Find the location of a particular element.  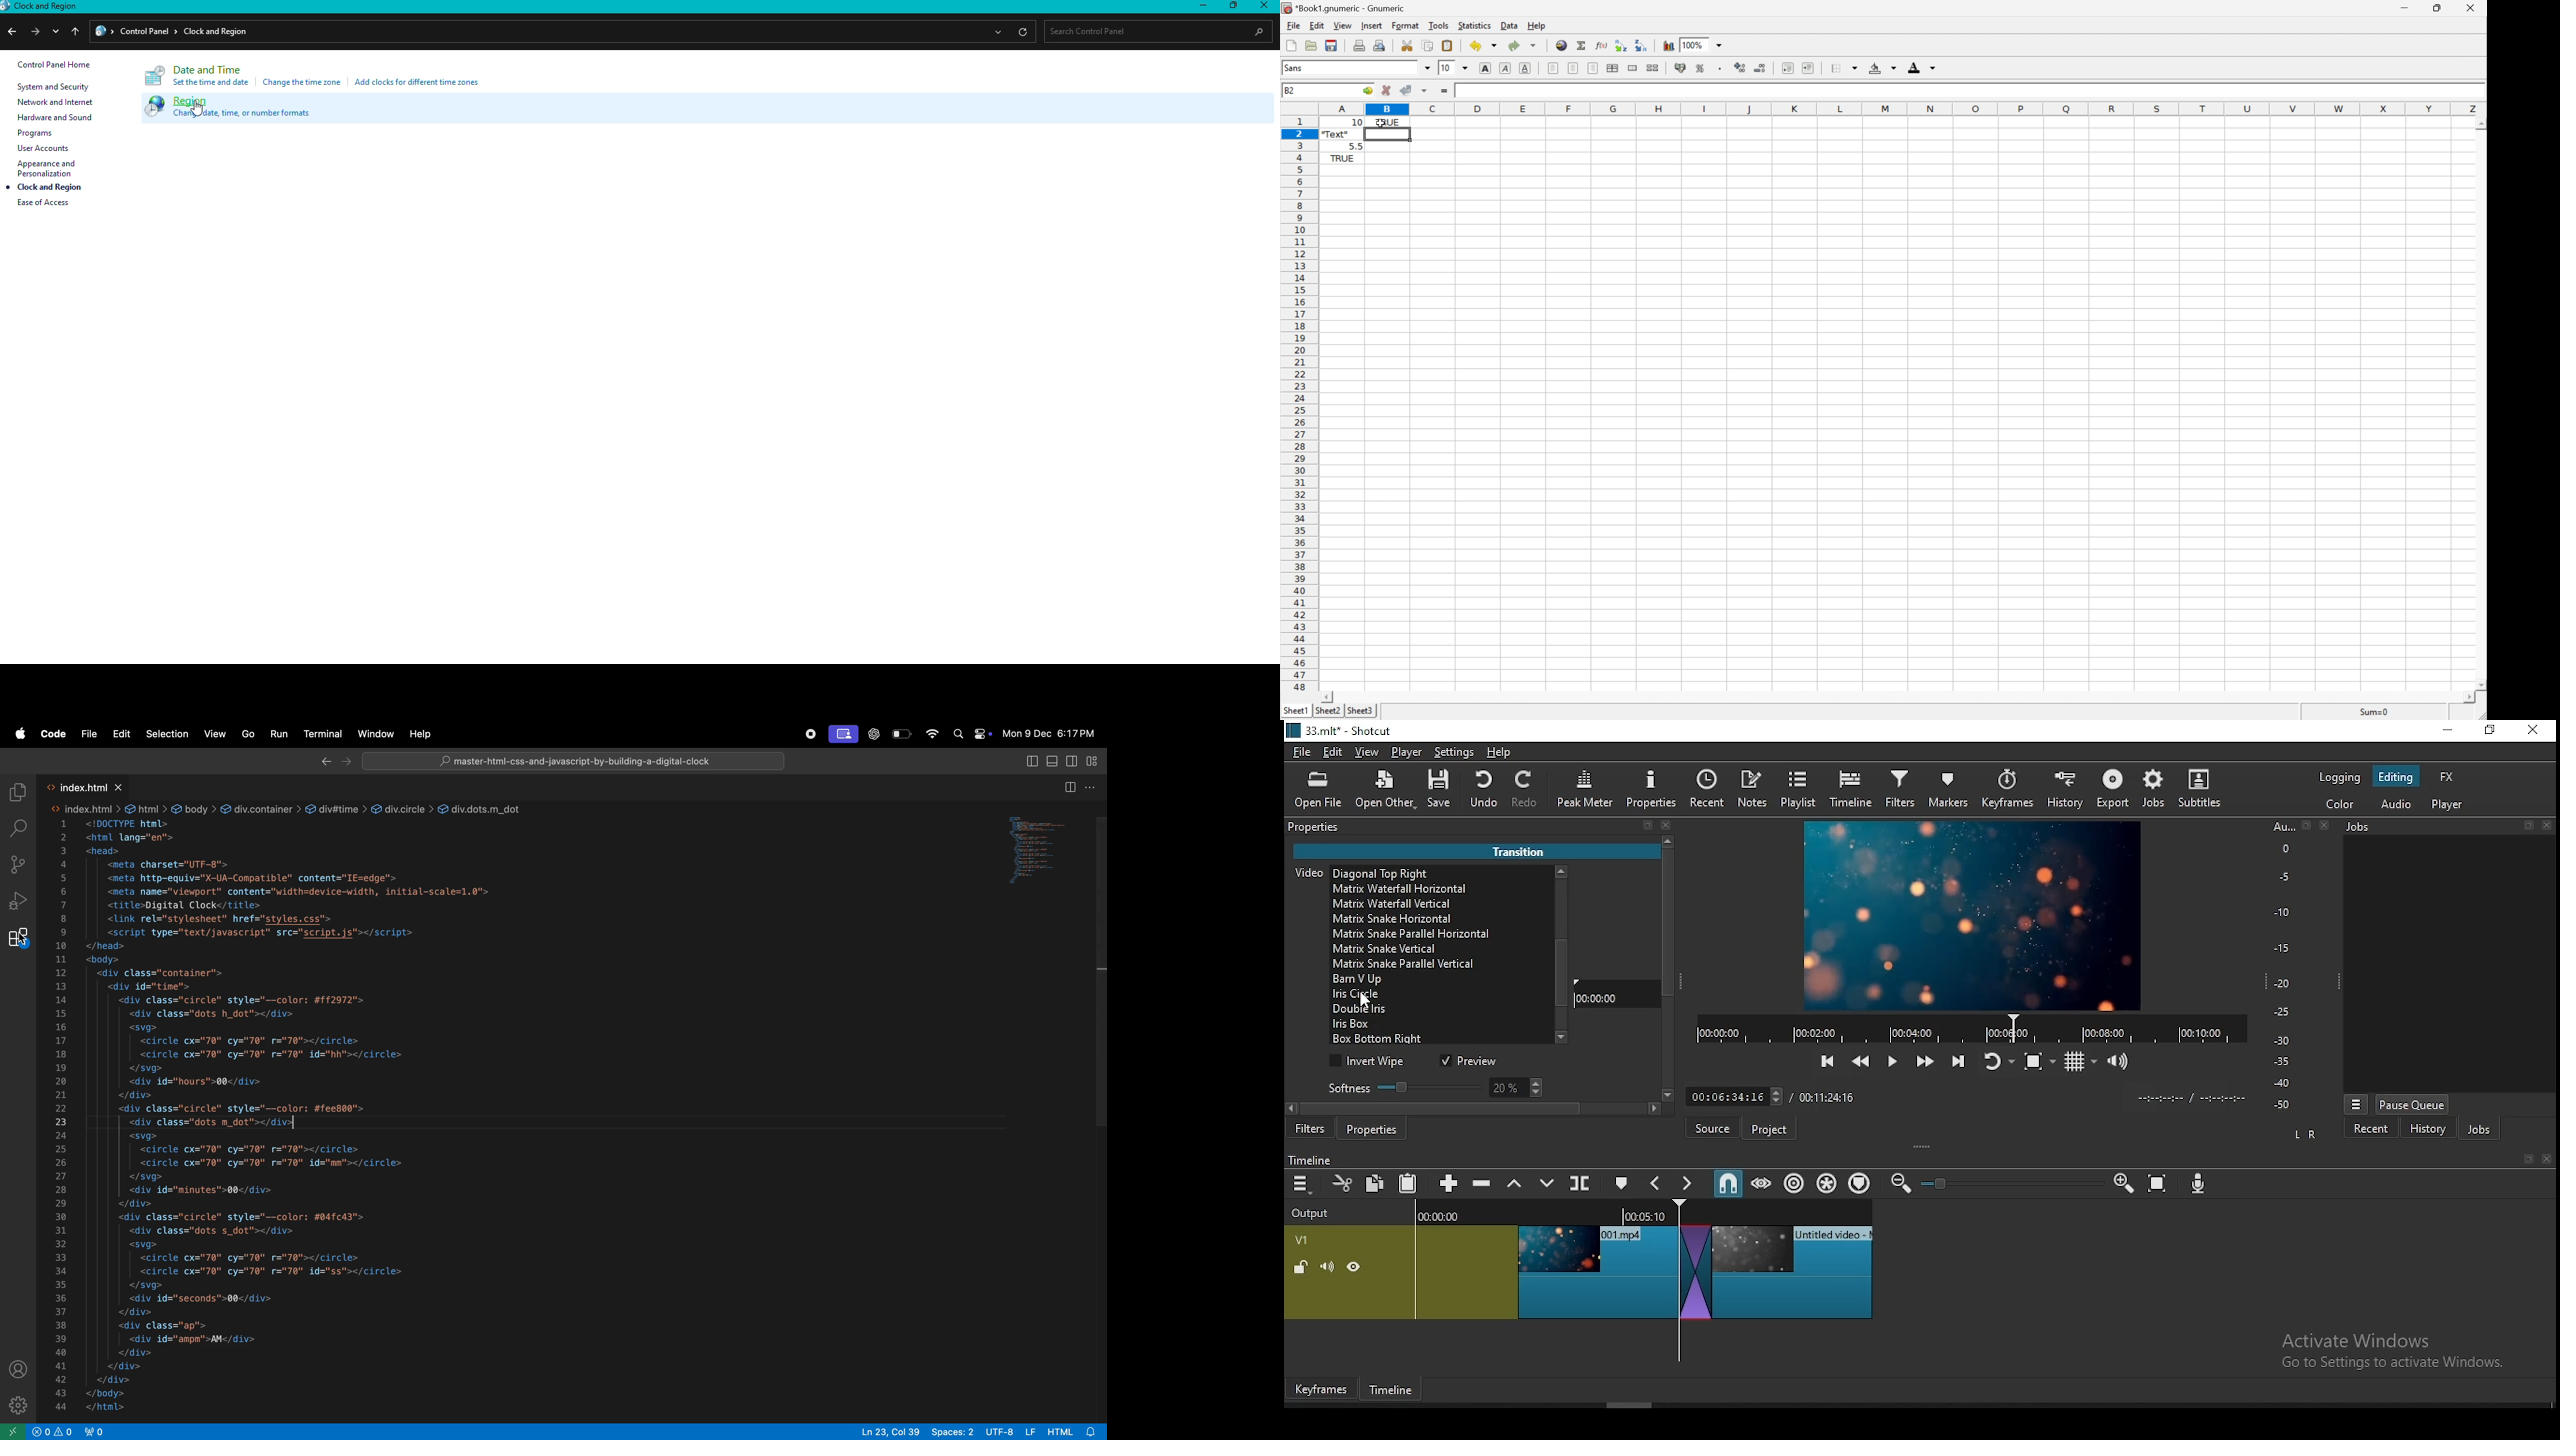

Region is located at coordinates (190, 101).